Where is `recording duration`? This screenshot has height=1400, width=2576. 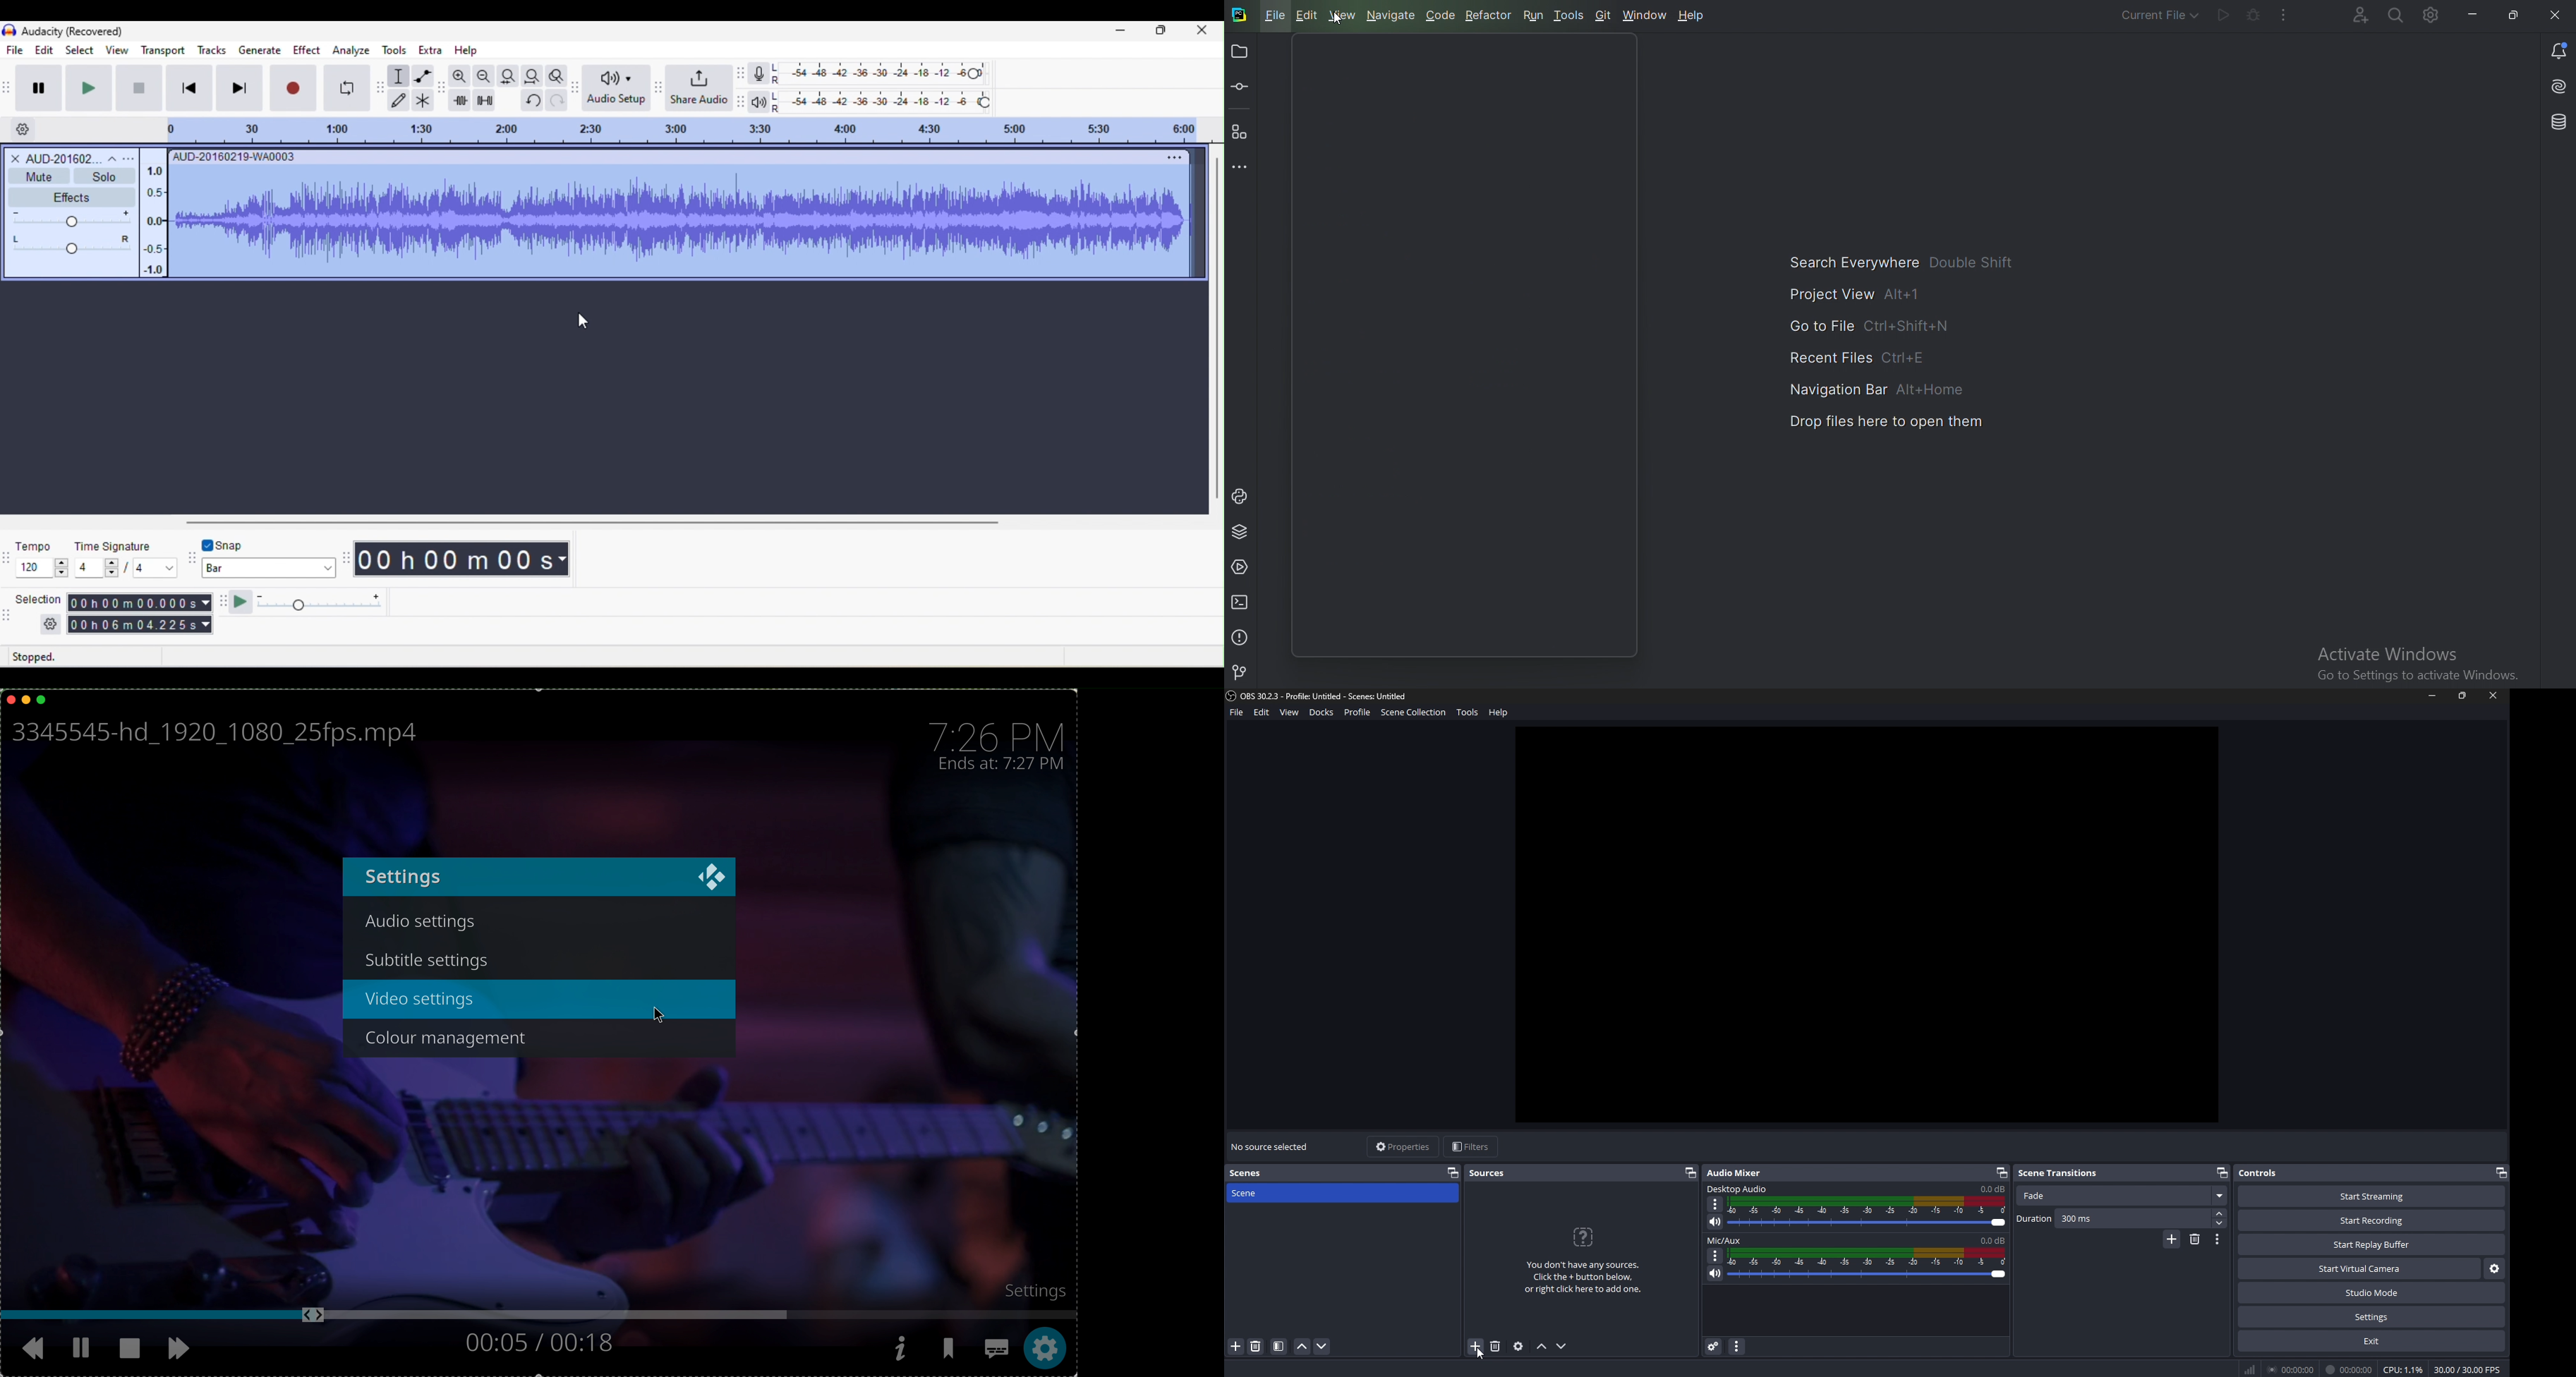 recording duration is located at coordinates (2350, 1370).